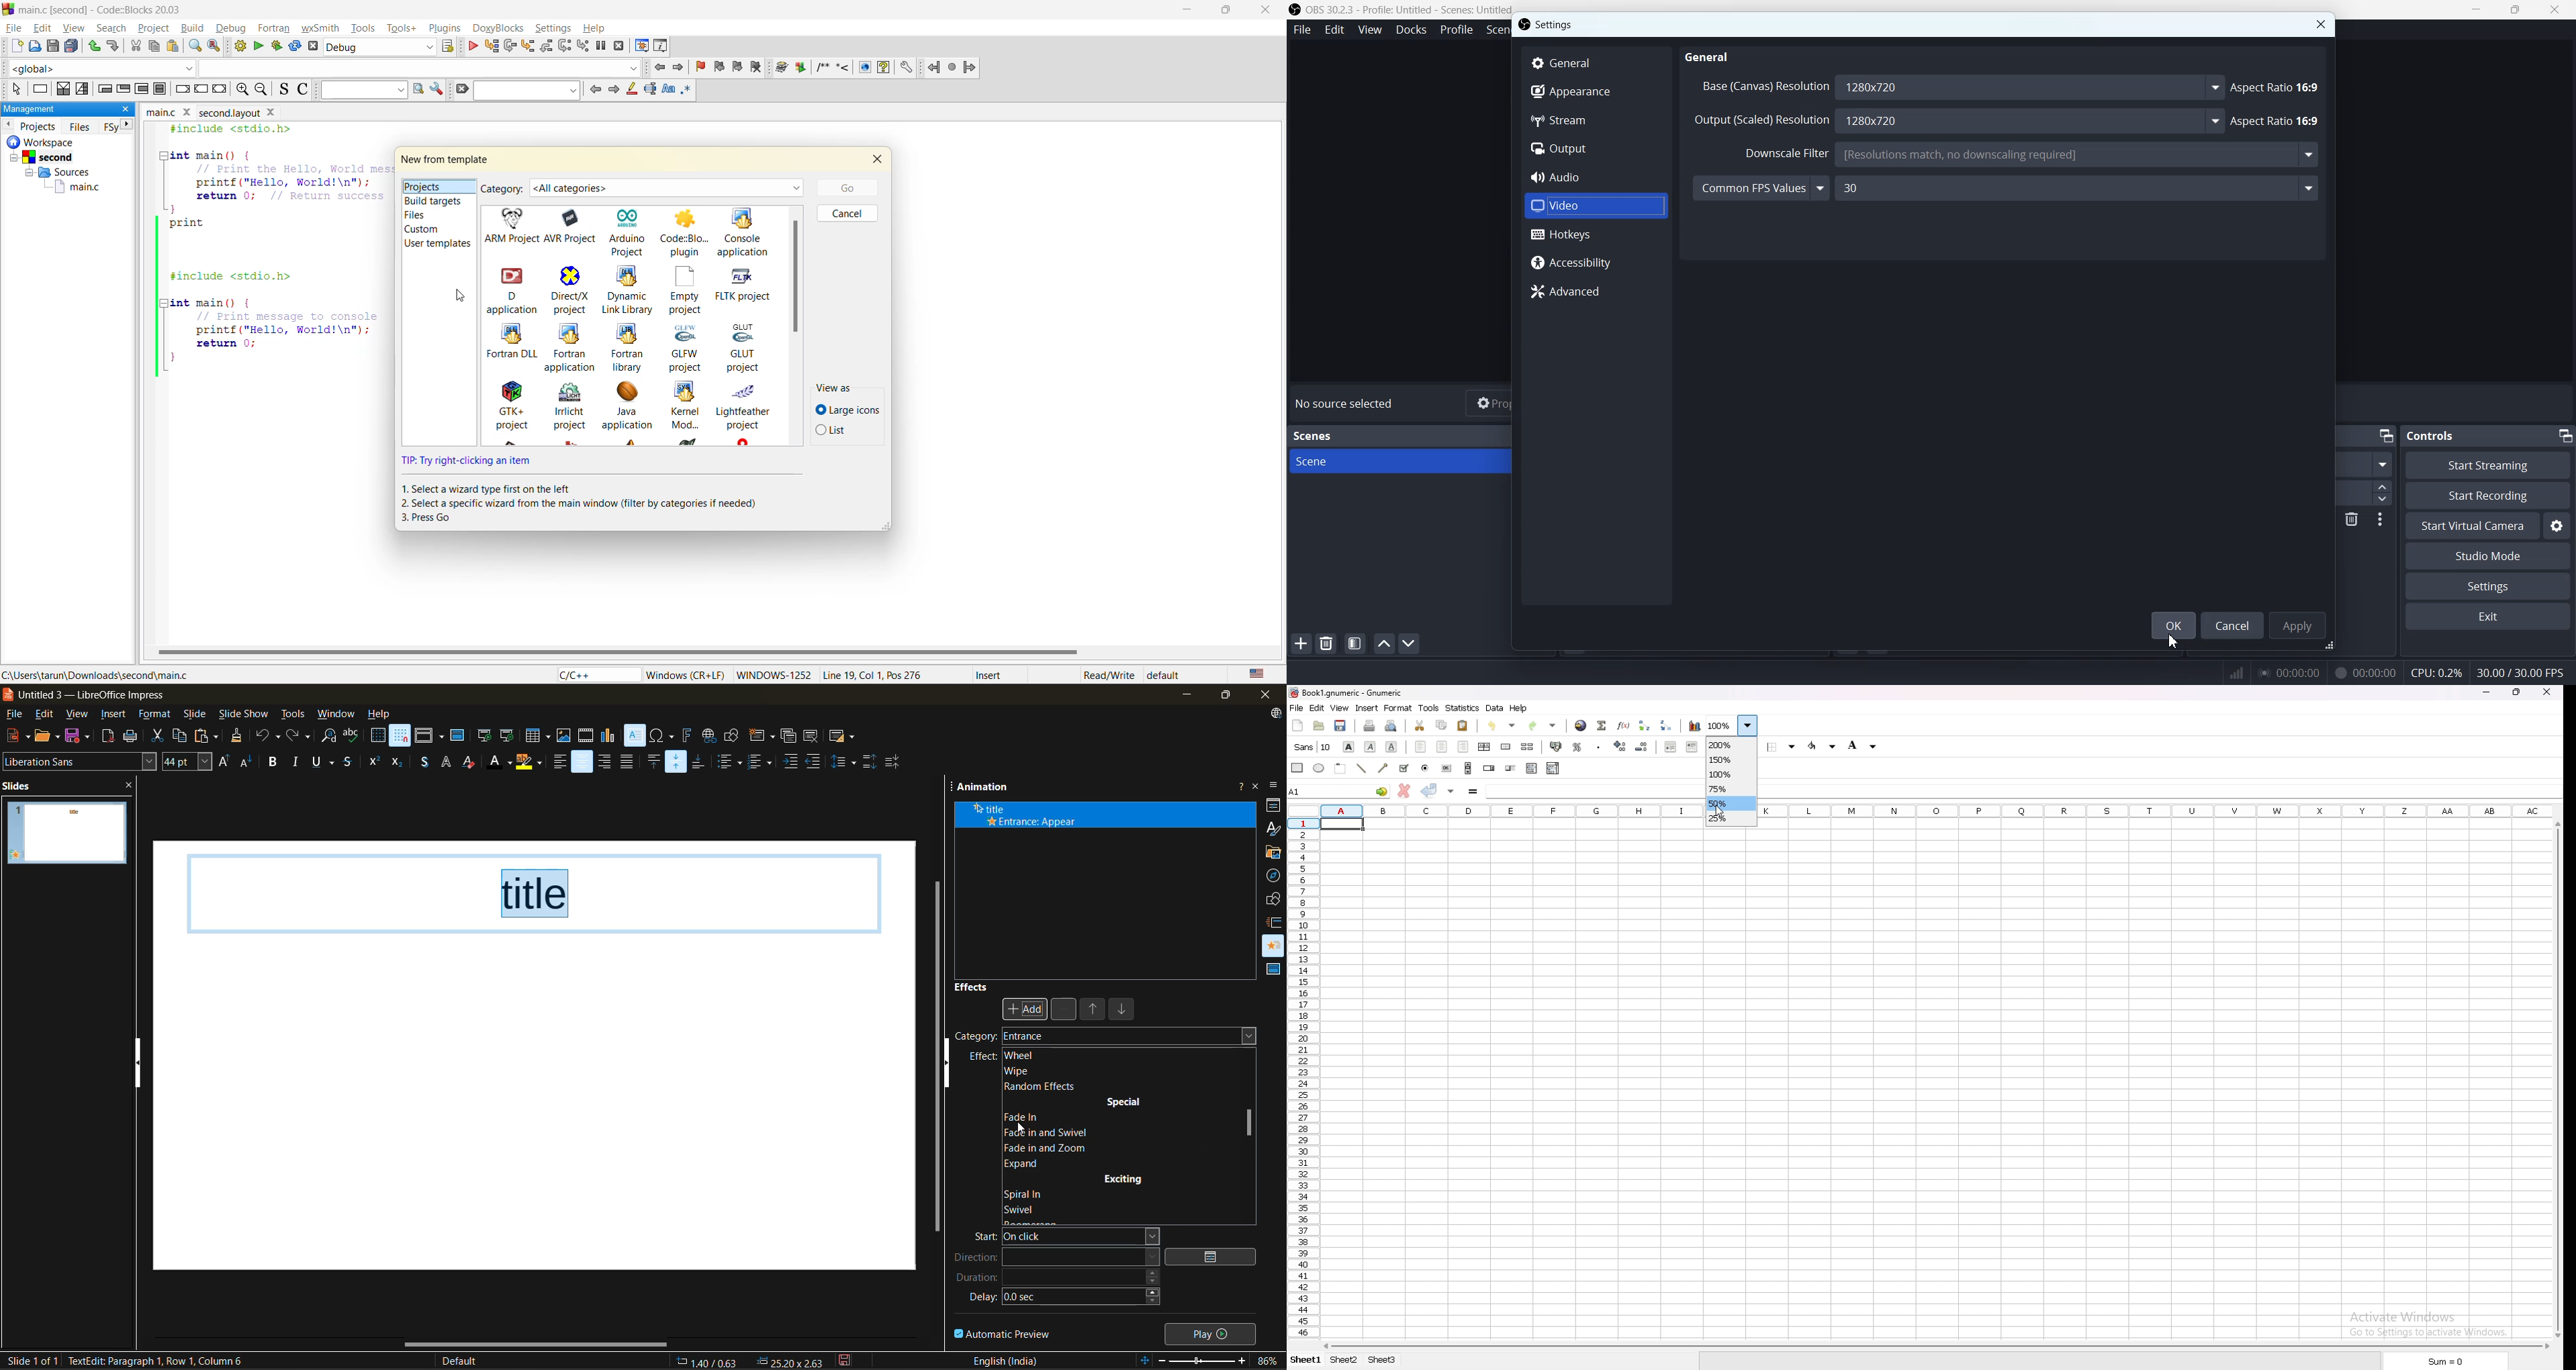 This screenshot has height=1372, width=2576. I want to click on start from current slide, so click(506, 735).